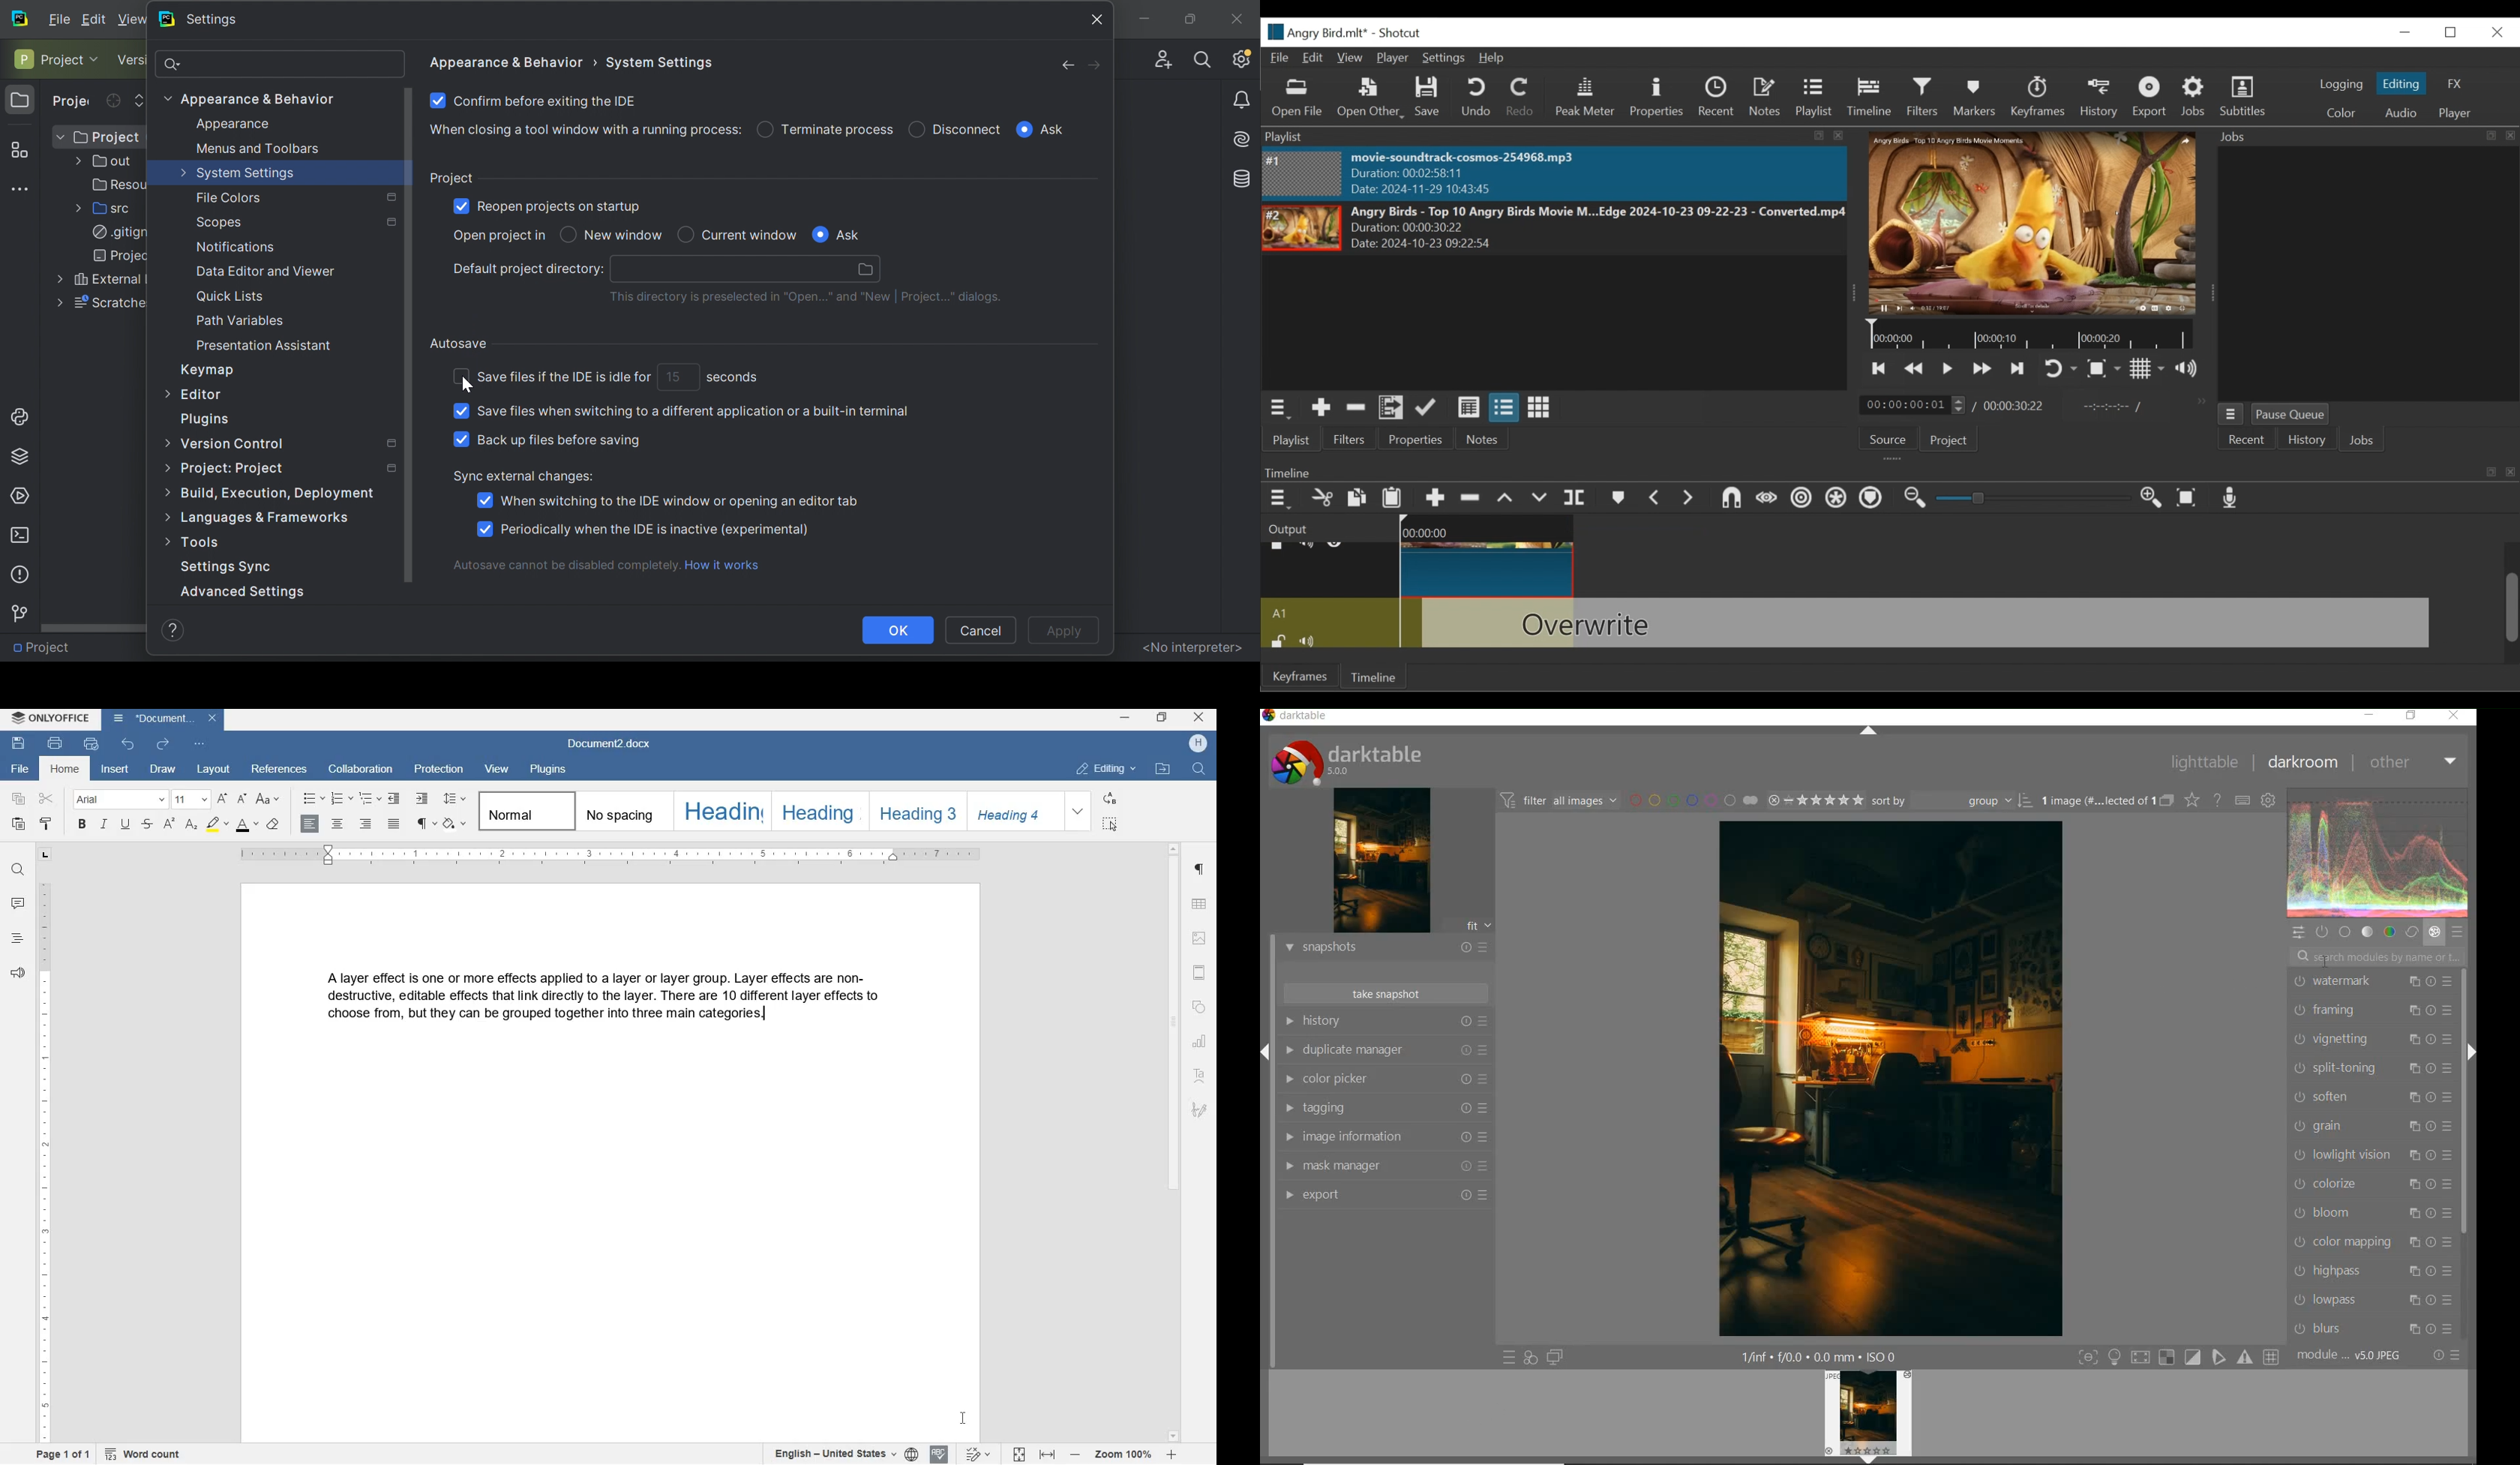 The height and width of the screenshot is (1484, 2520). Describe the element at coordinates (1490, 568) in the screenshot. I see `Angry Birds - Top(Clip)` at that location.